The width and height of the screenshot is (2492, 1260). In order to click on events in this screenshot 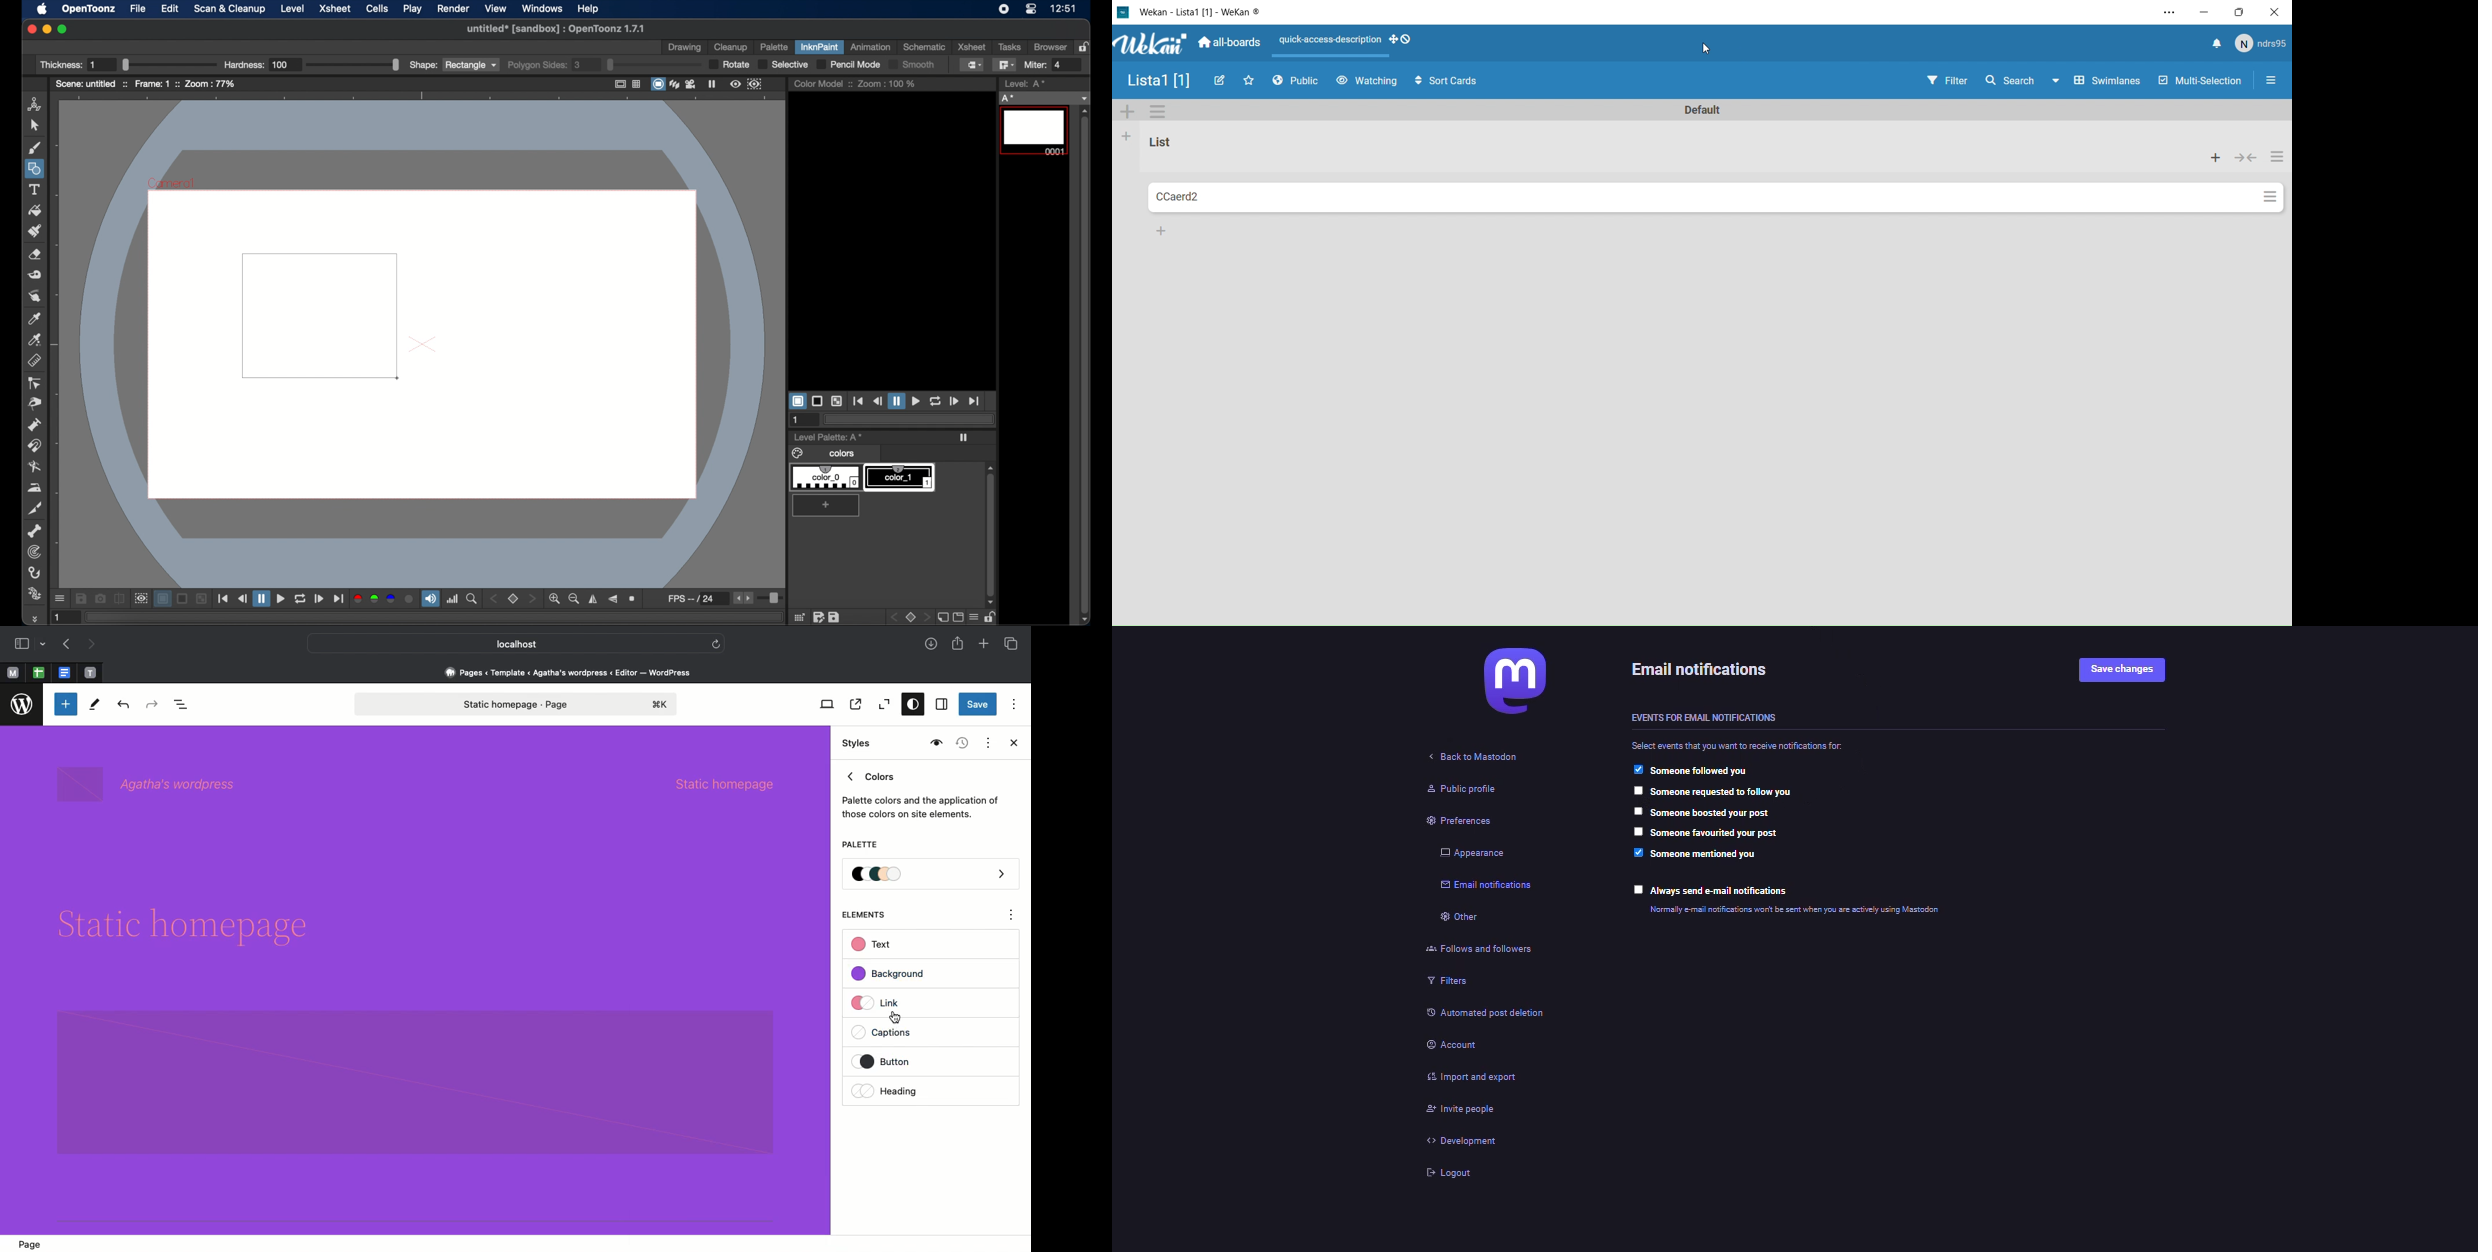, I will do `click(1706, 716)`.